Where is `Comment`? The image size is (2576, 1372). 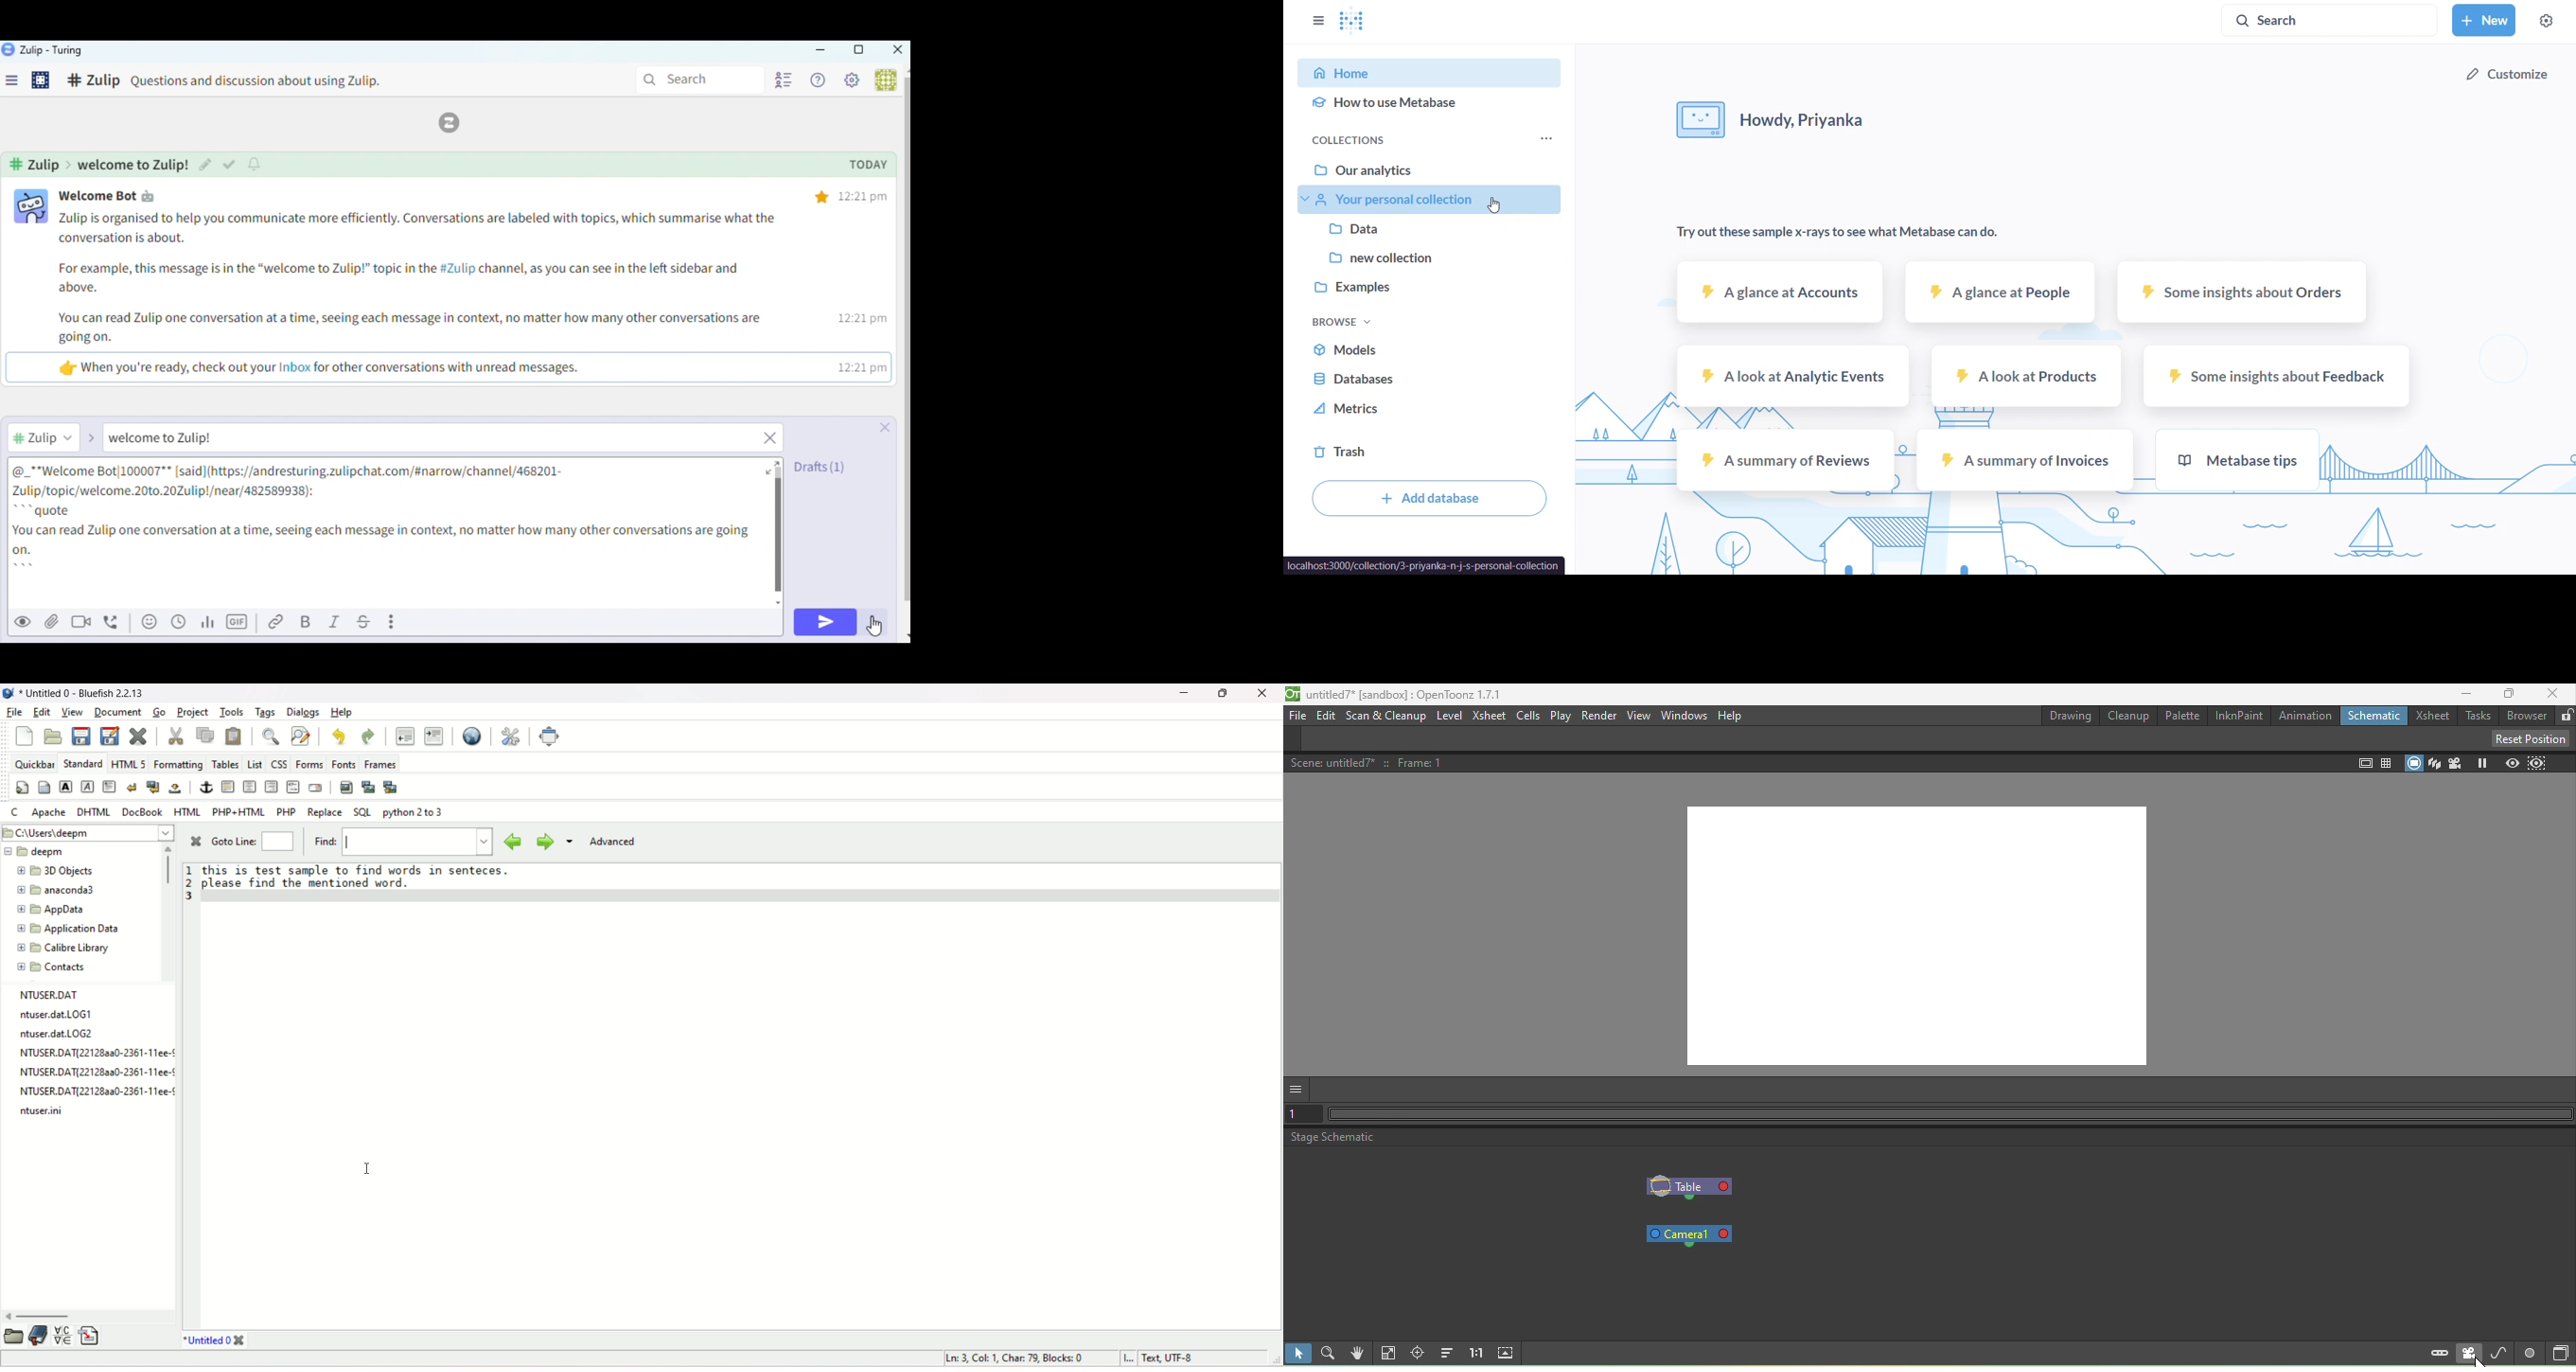 Comment is located at coordinates (237, 82).